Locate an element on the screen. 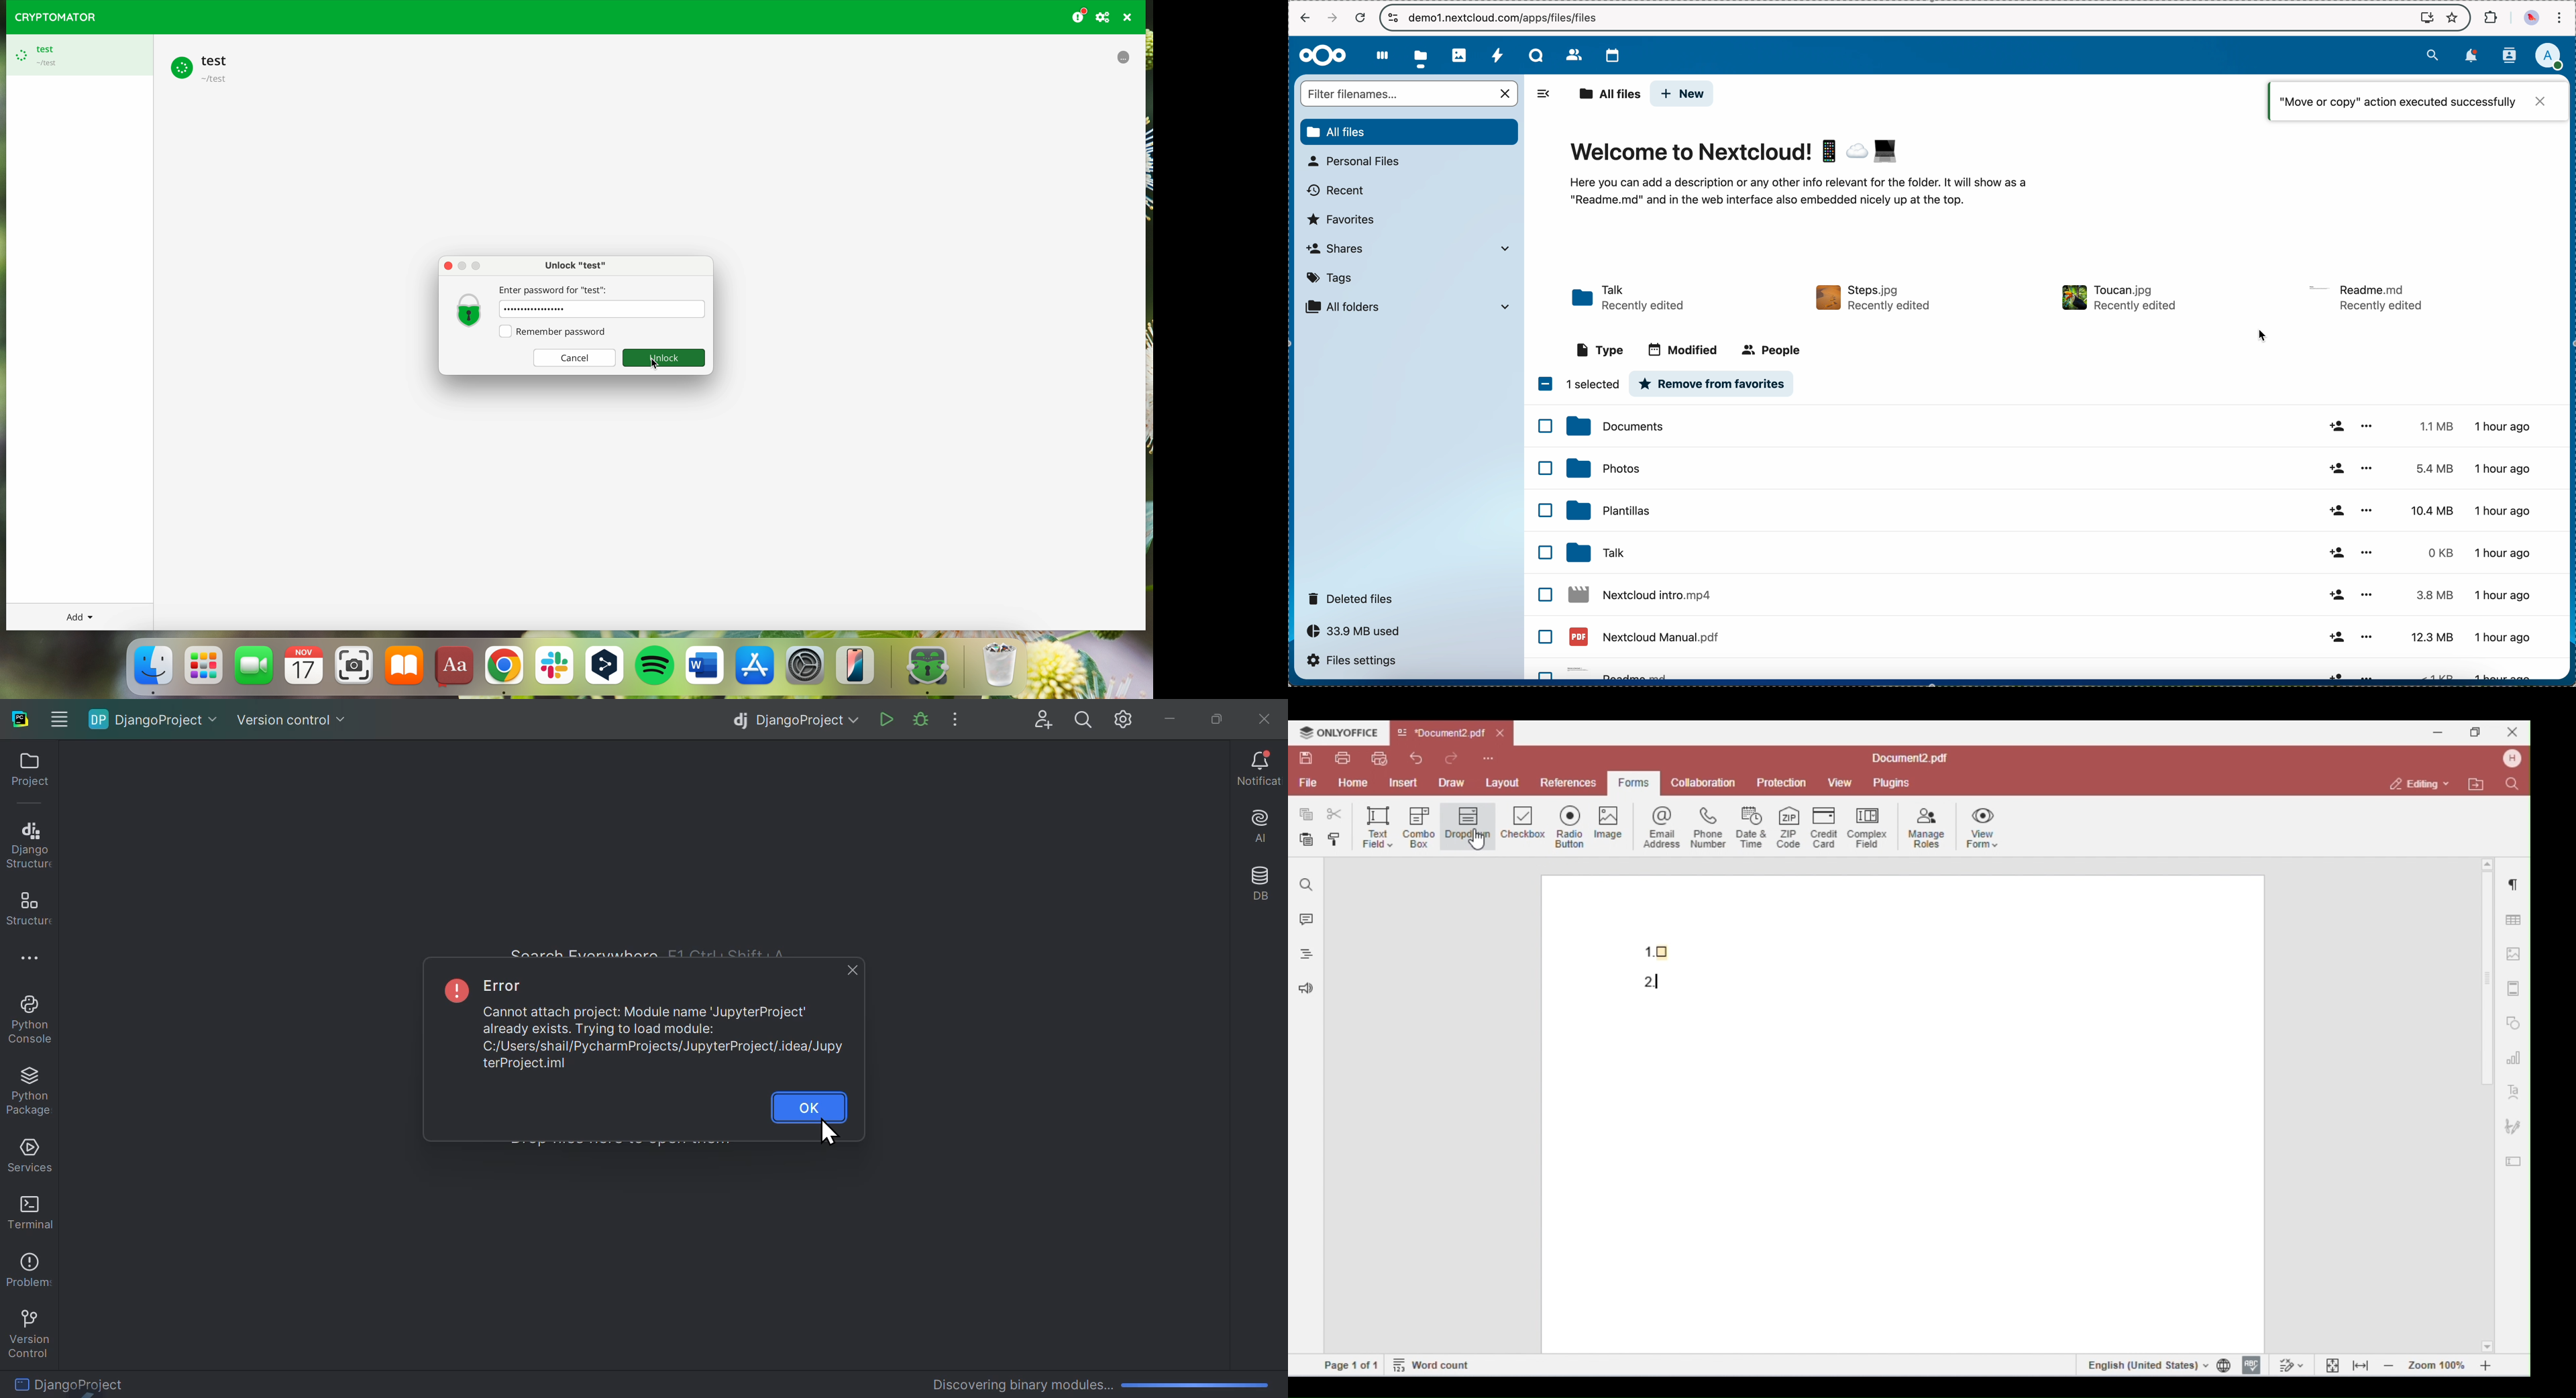  AI assistant is located at coordinates (1256, 828).